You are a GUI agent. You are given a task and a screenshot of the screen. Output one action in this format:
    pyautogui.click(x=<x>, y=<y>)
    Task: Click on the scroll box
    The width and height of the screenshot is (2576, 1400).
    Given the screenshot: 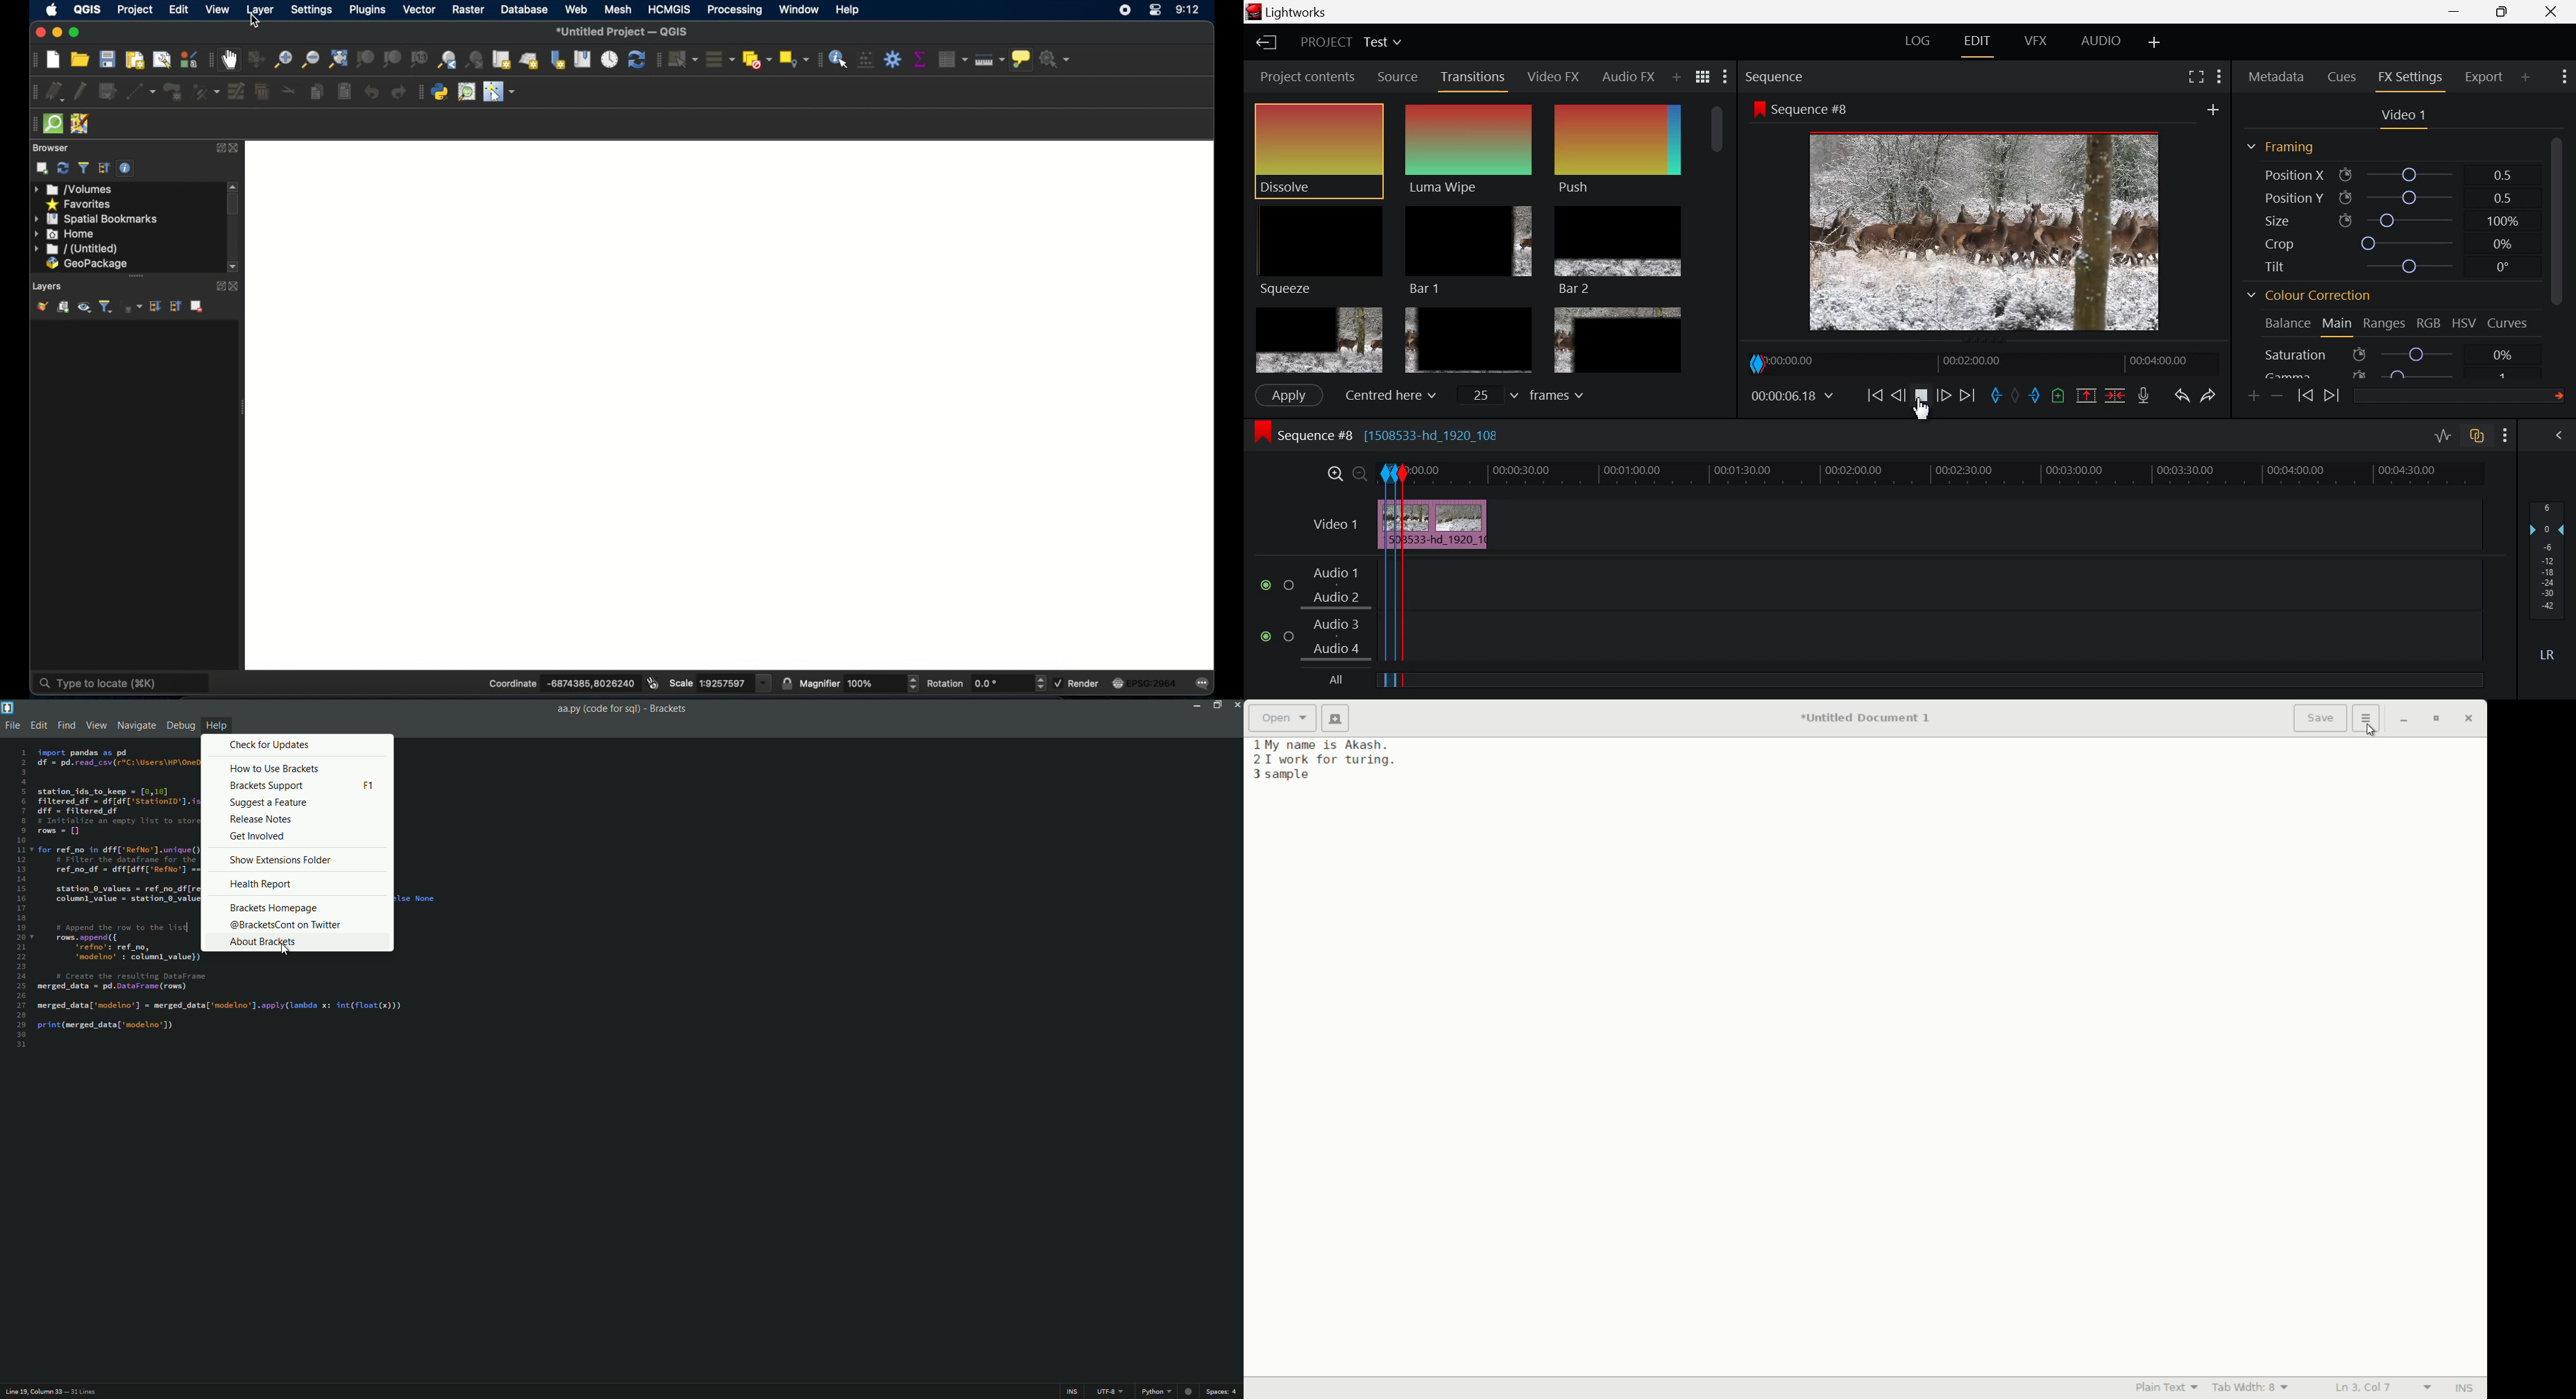 What is the action you would take?
    pyautogui.click(x=234, y=205)
    